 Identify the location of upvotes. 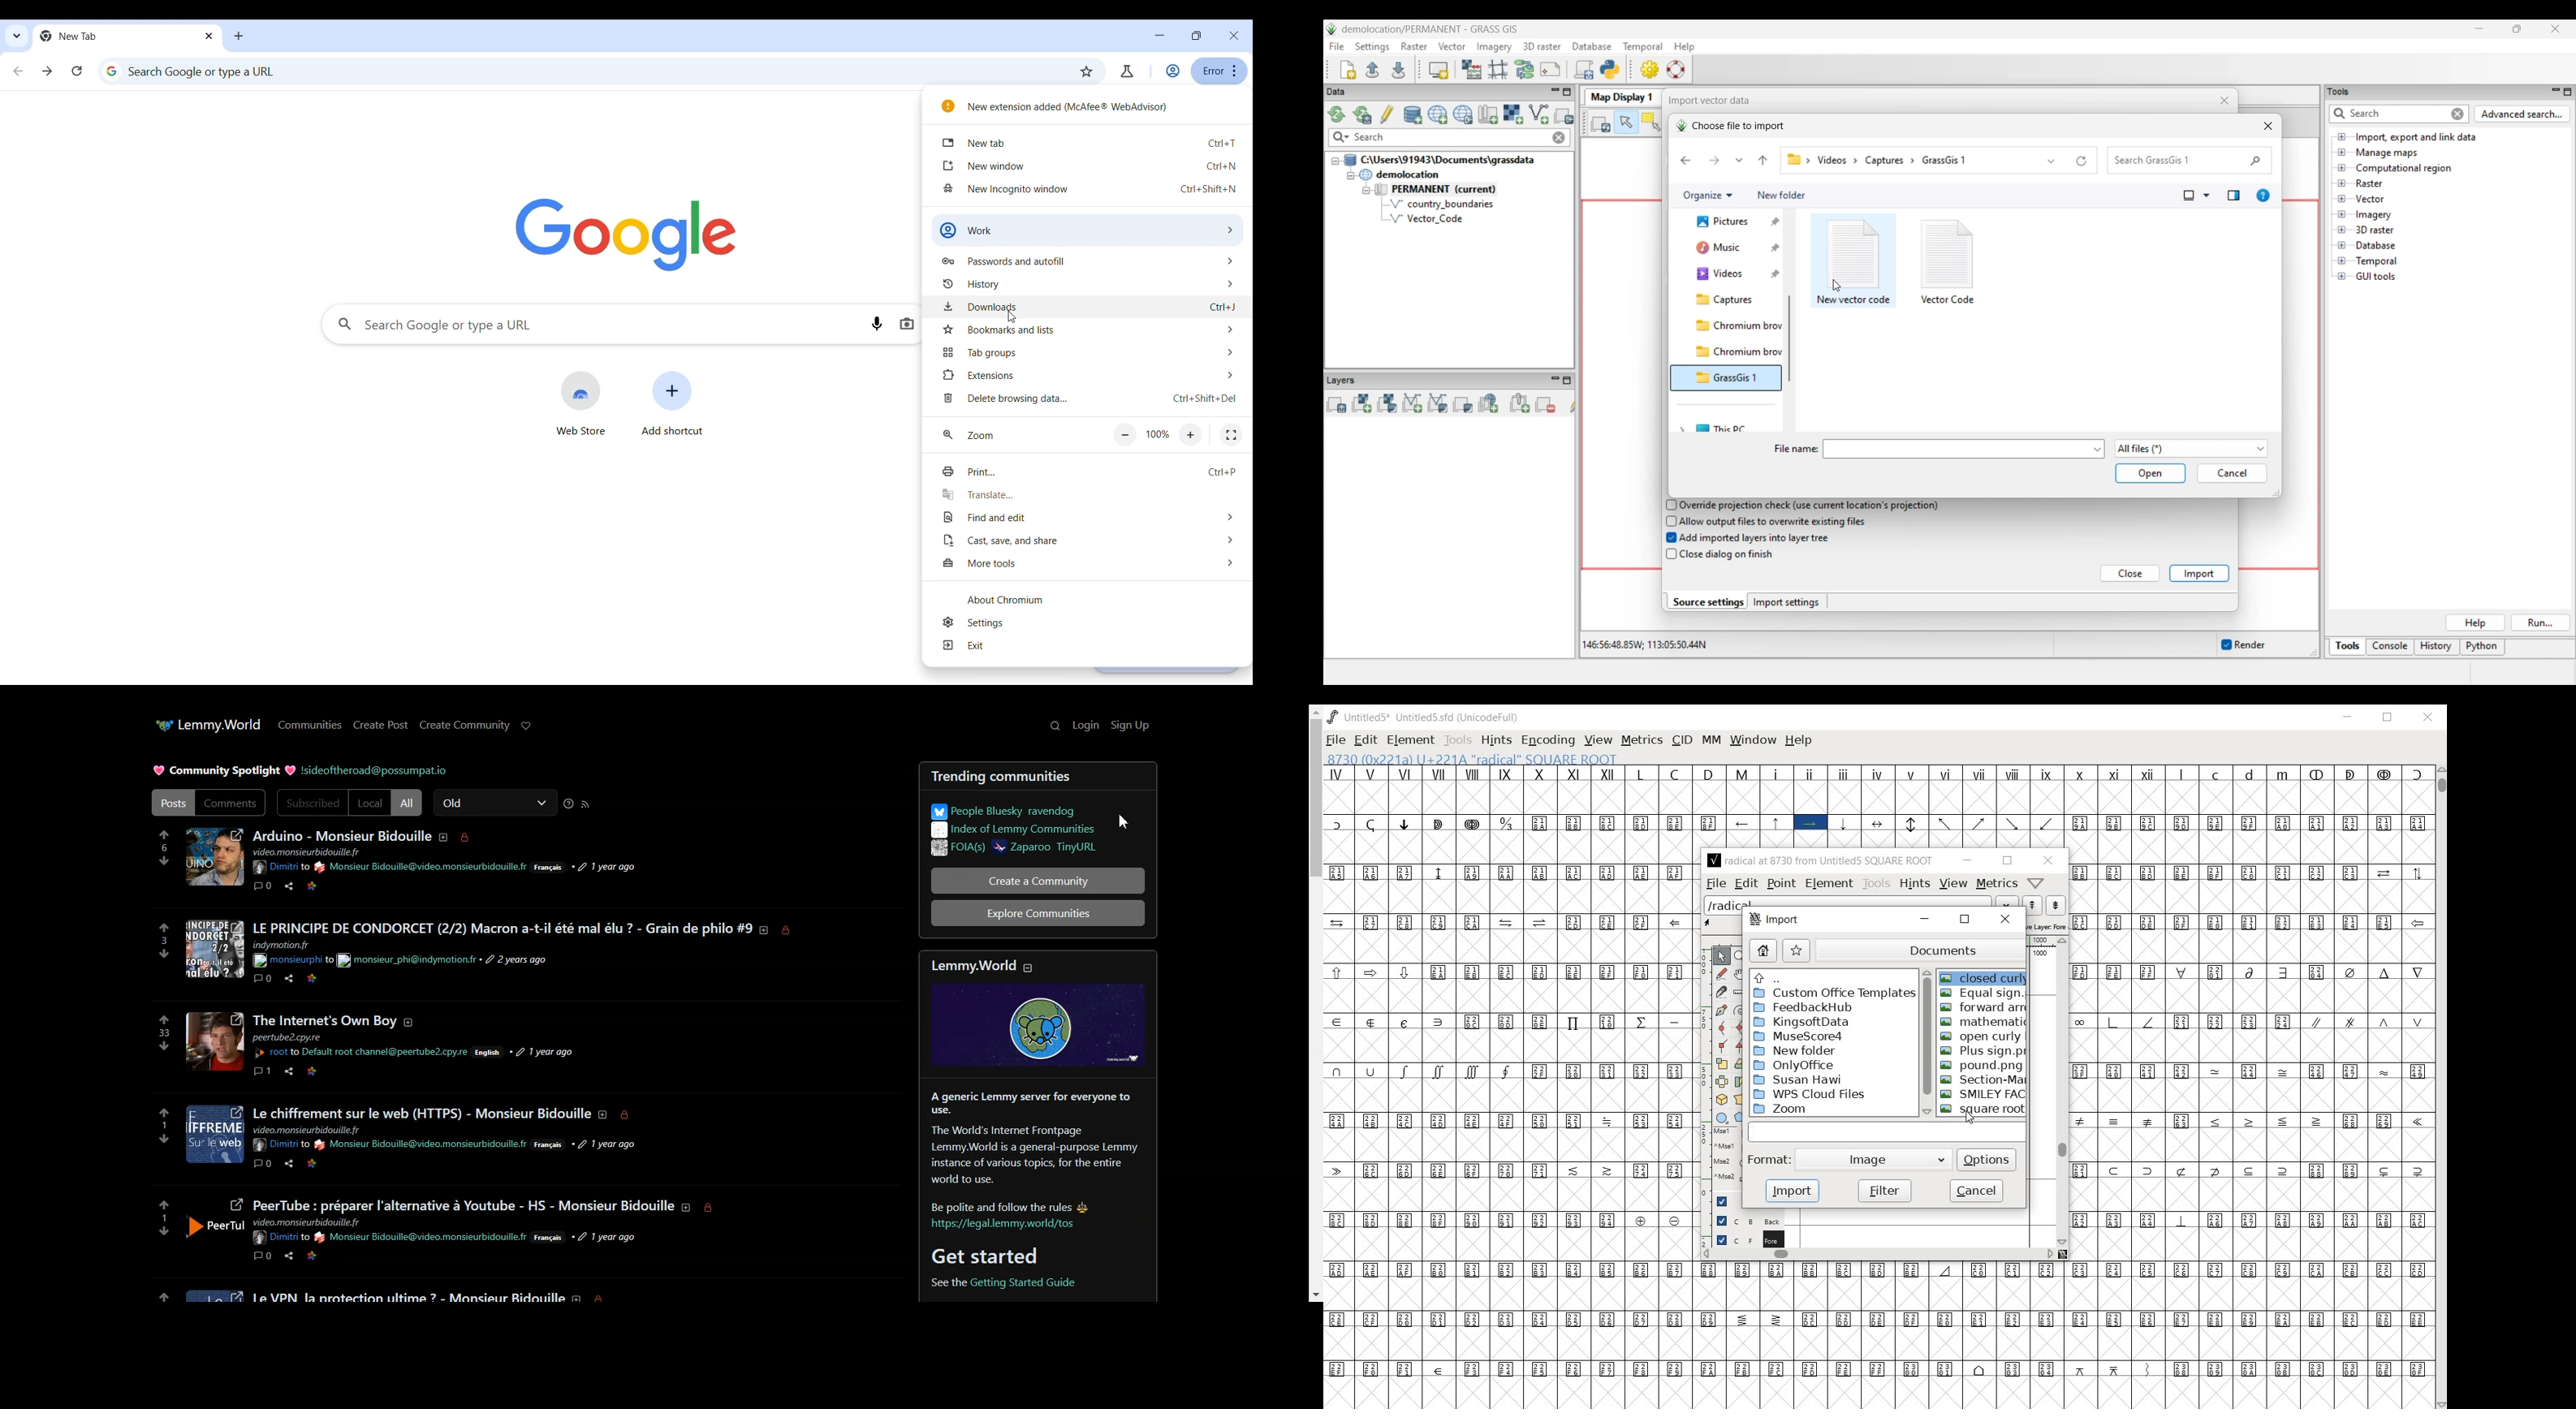
(156, 1292).